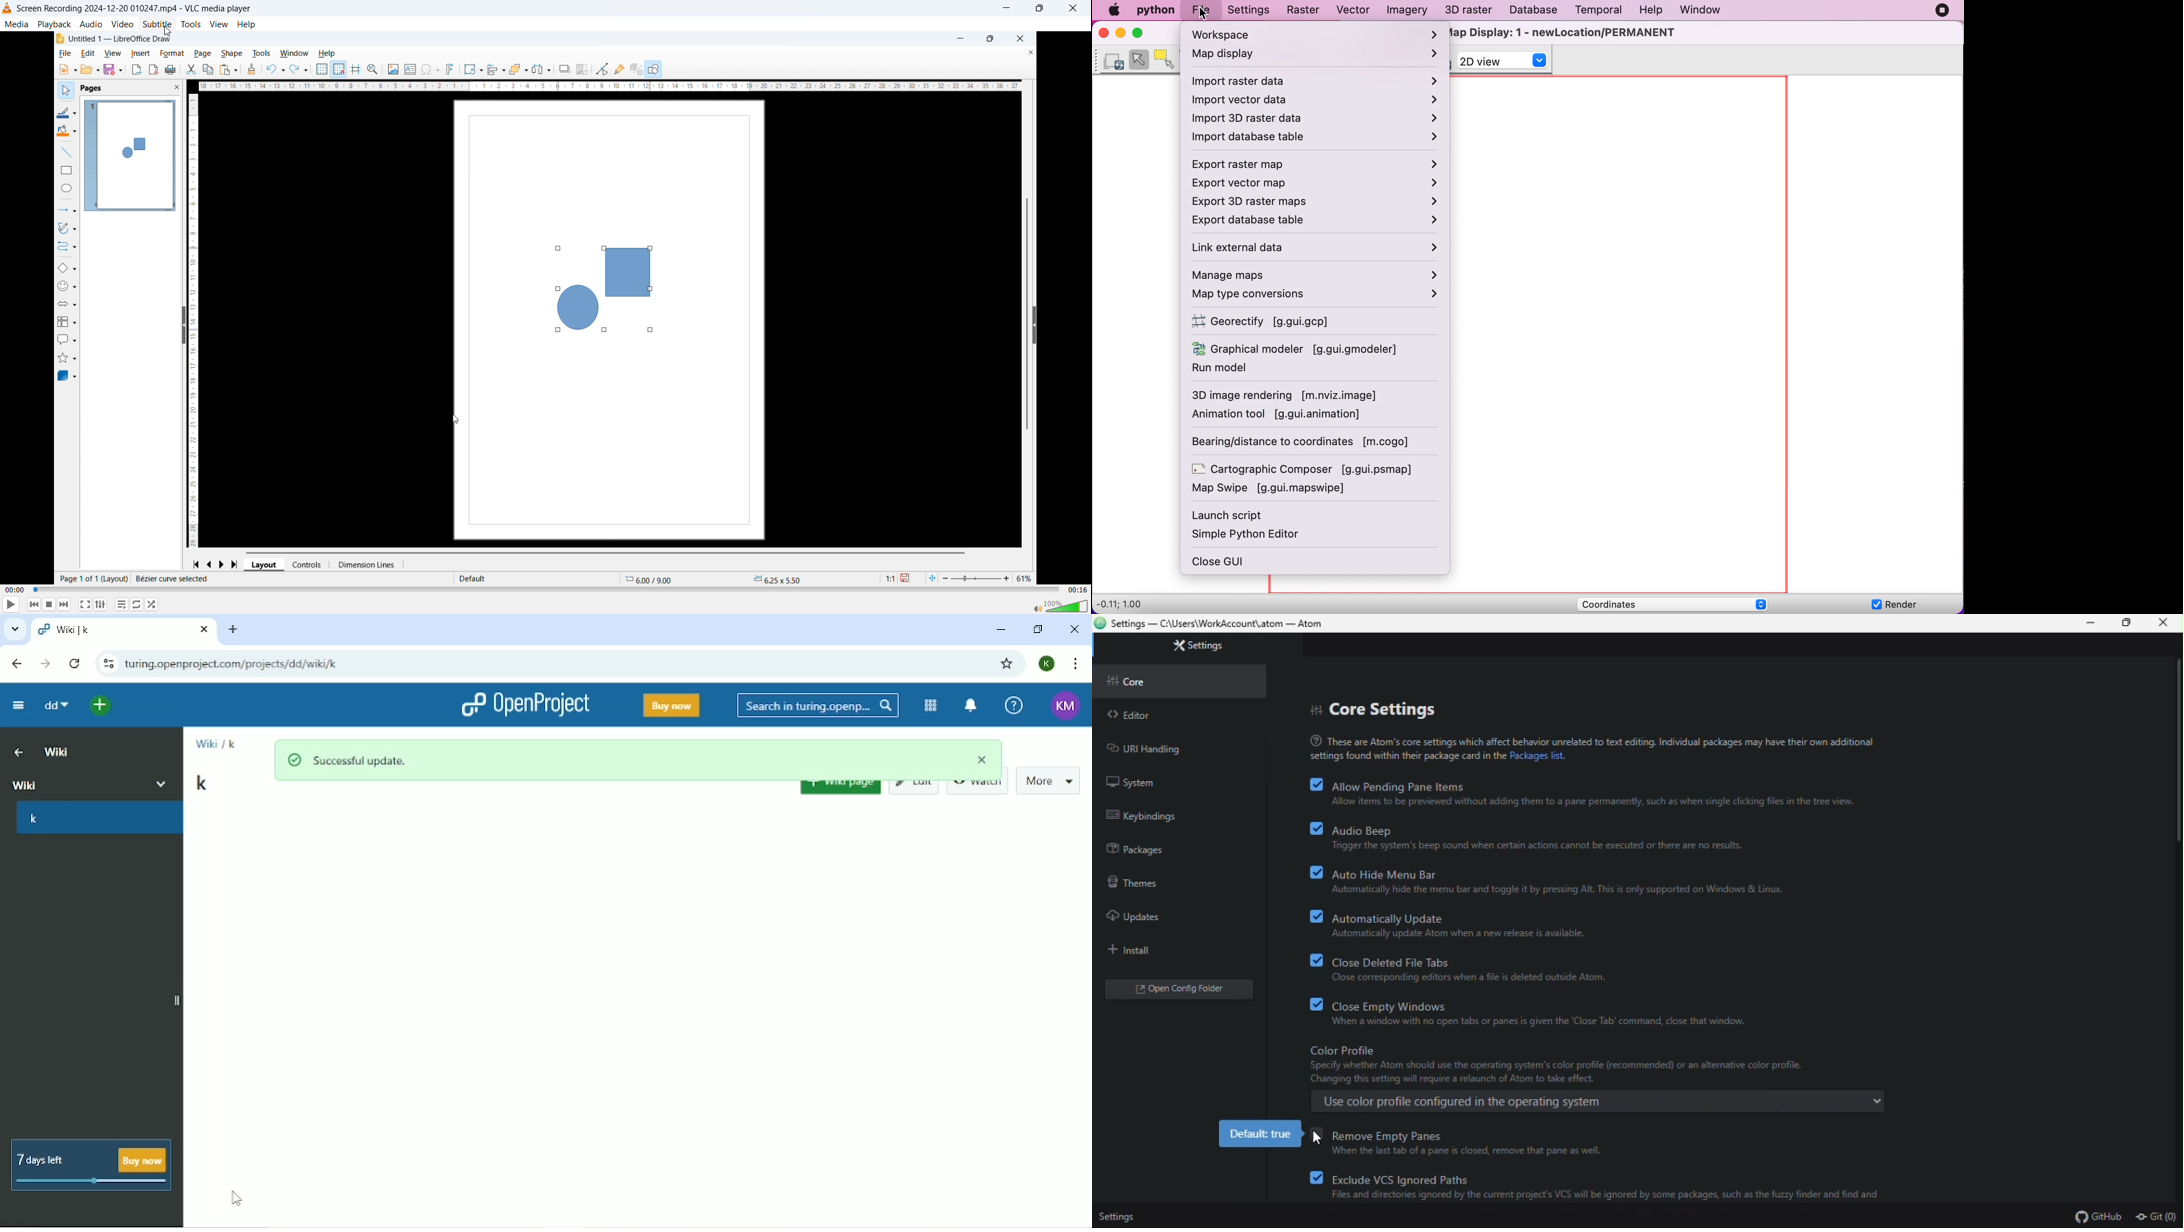 The height and width of the screenshot is (1232, 2184). I want to click on Wiki, so click(205, 742).